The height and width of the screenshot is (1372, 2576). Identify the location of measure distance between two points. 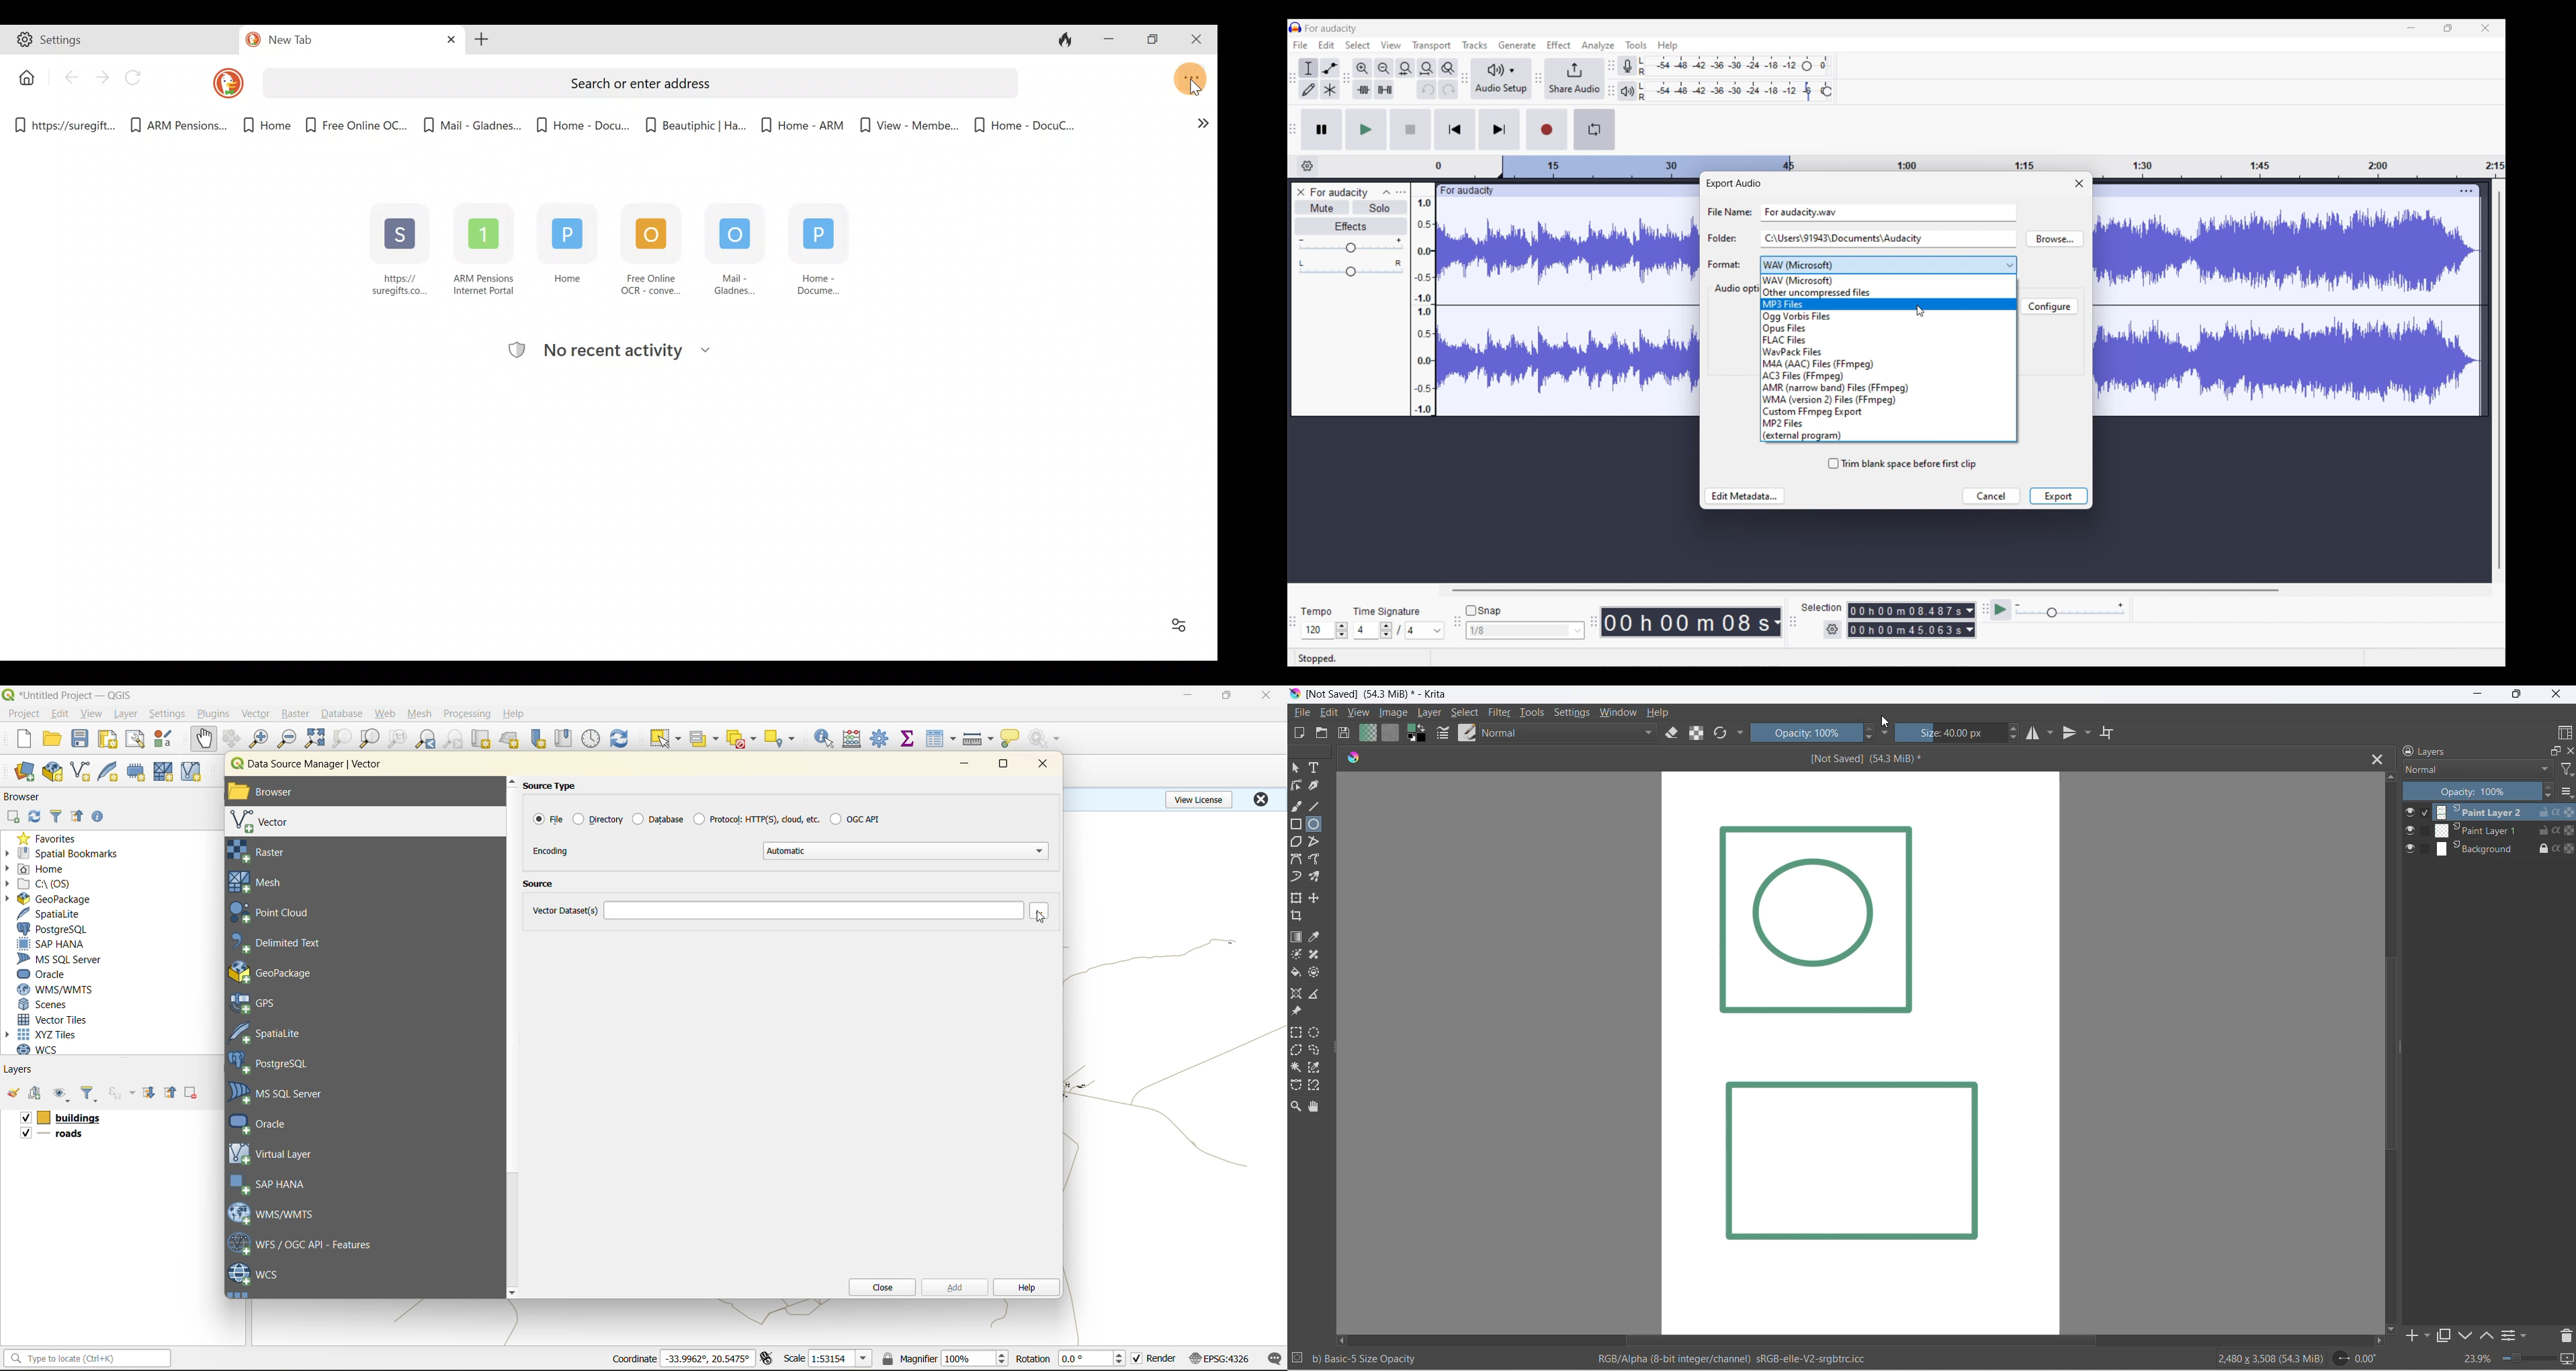
(1318, 993).